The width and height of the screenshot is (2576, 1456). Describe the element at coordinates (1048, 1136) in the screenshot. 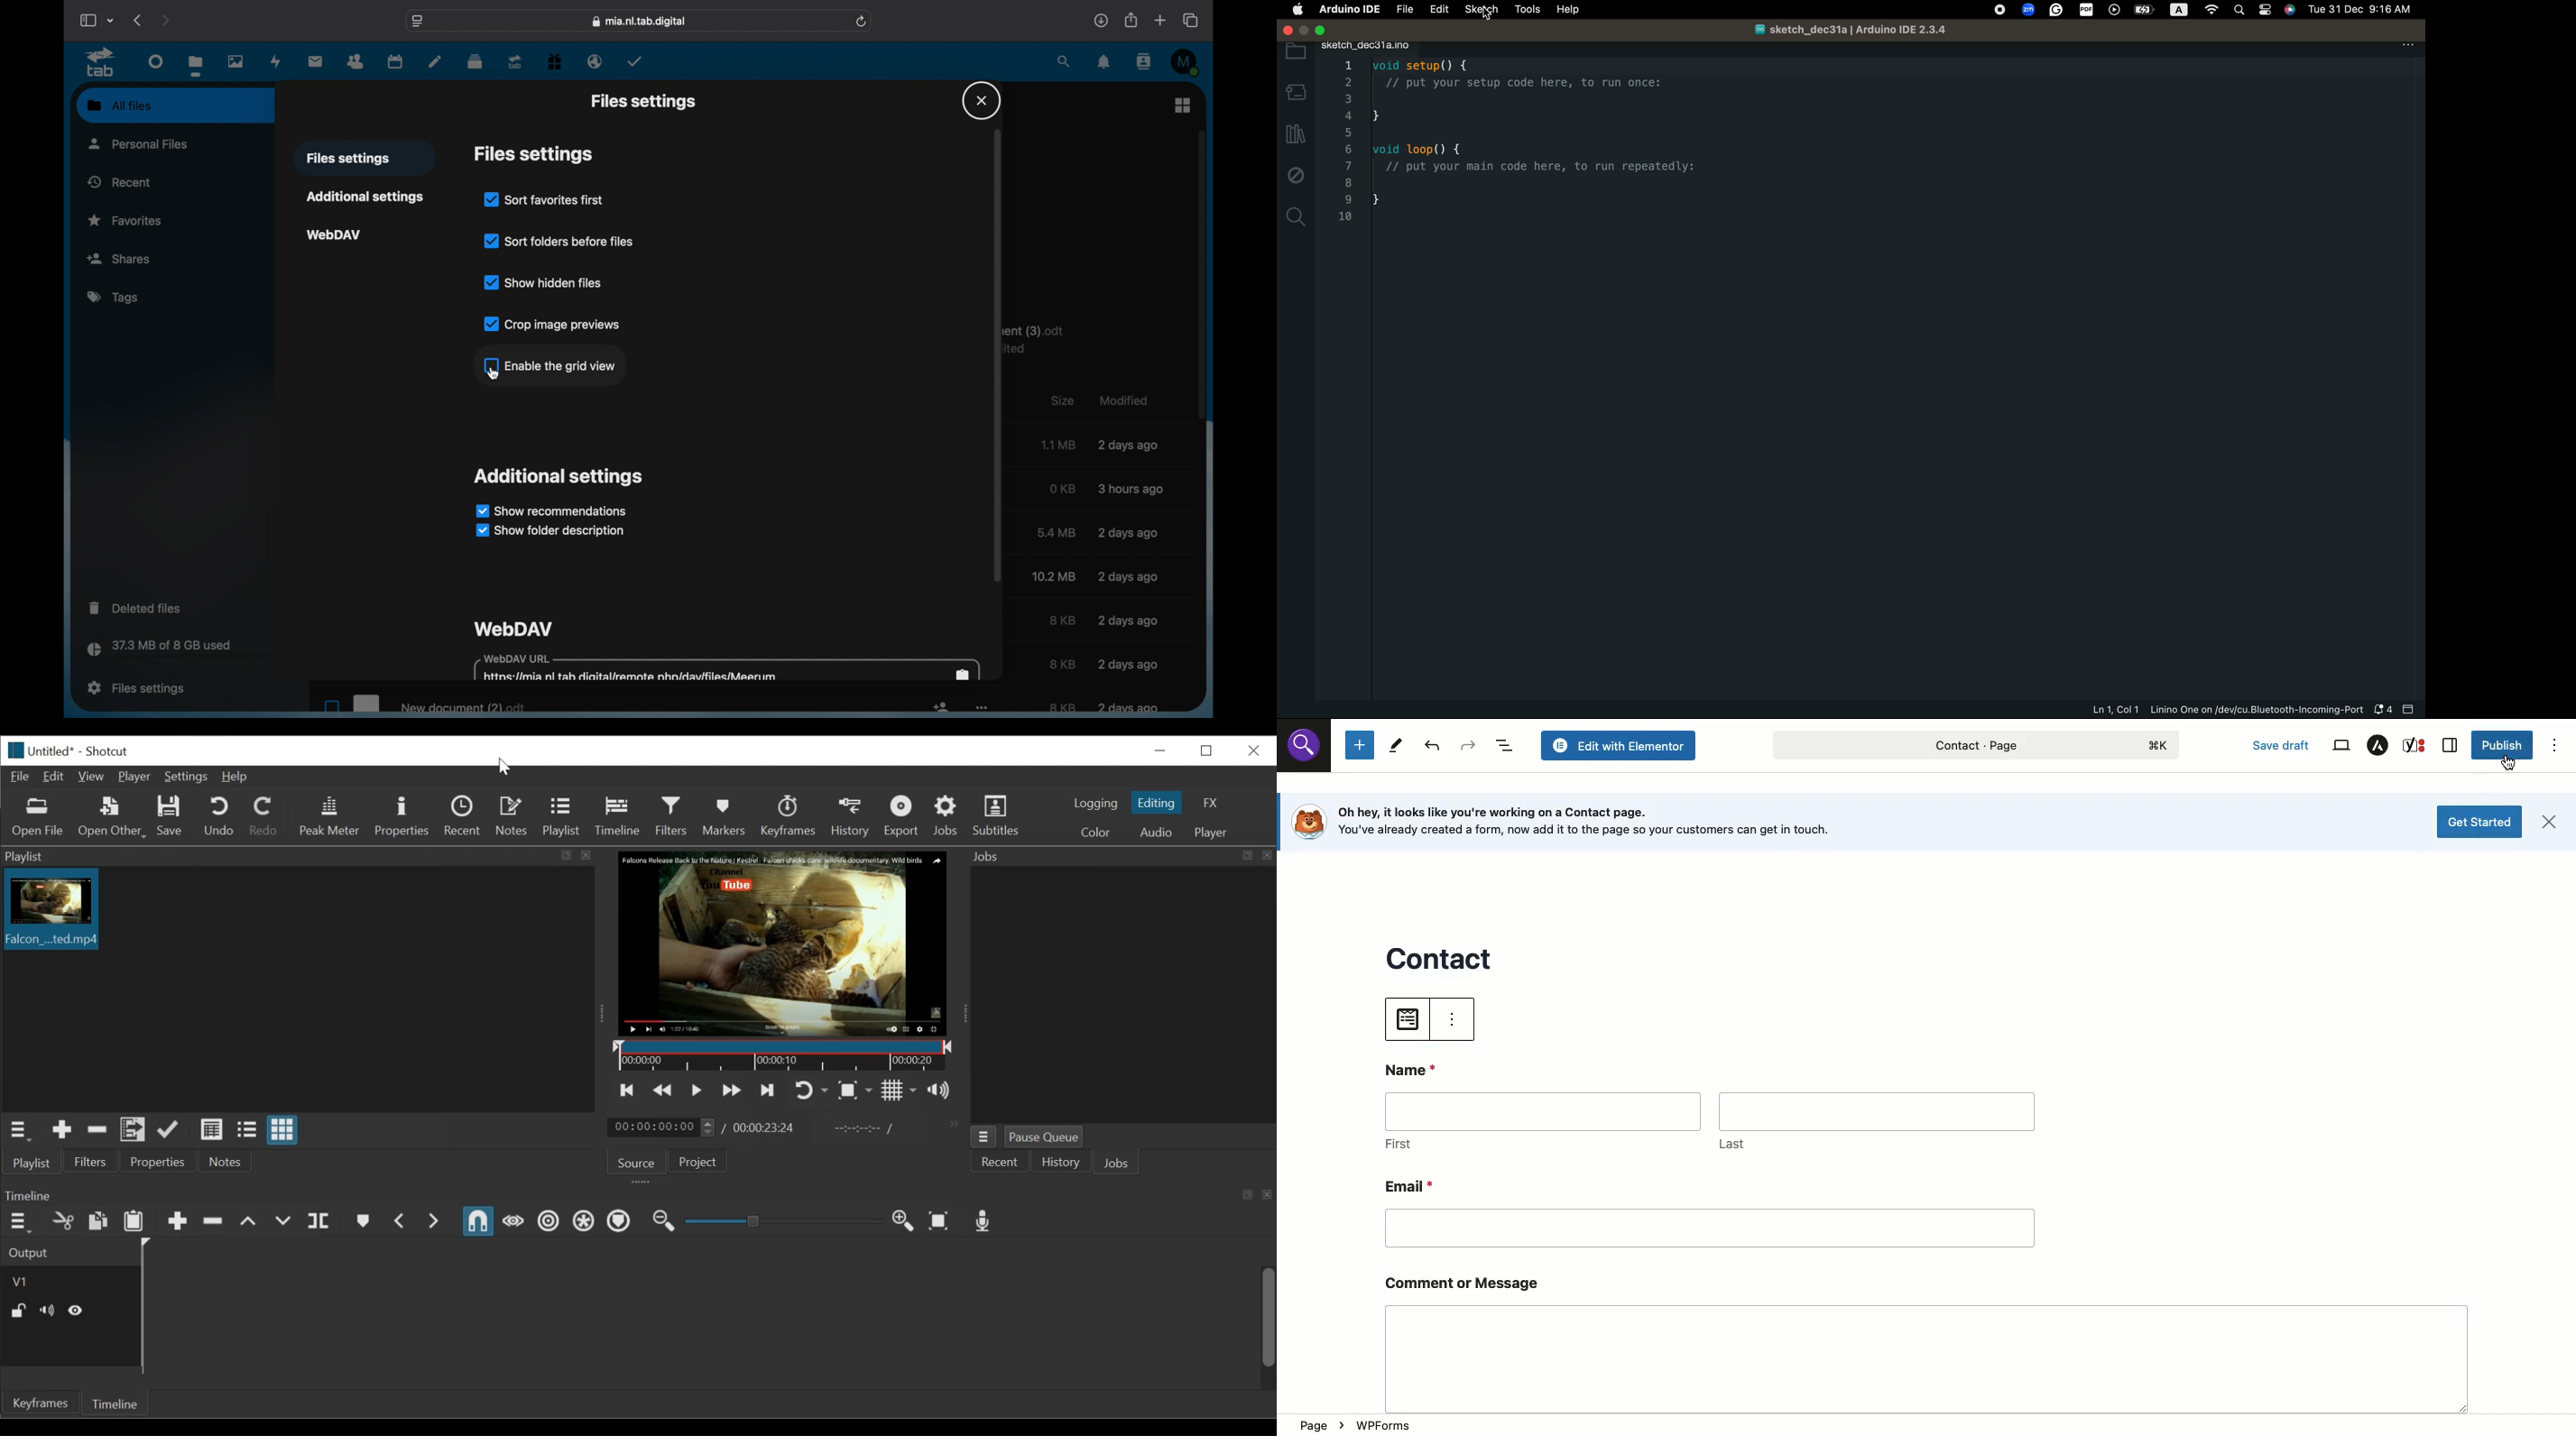

I see `Pause Queue` at that location.